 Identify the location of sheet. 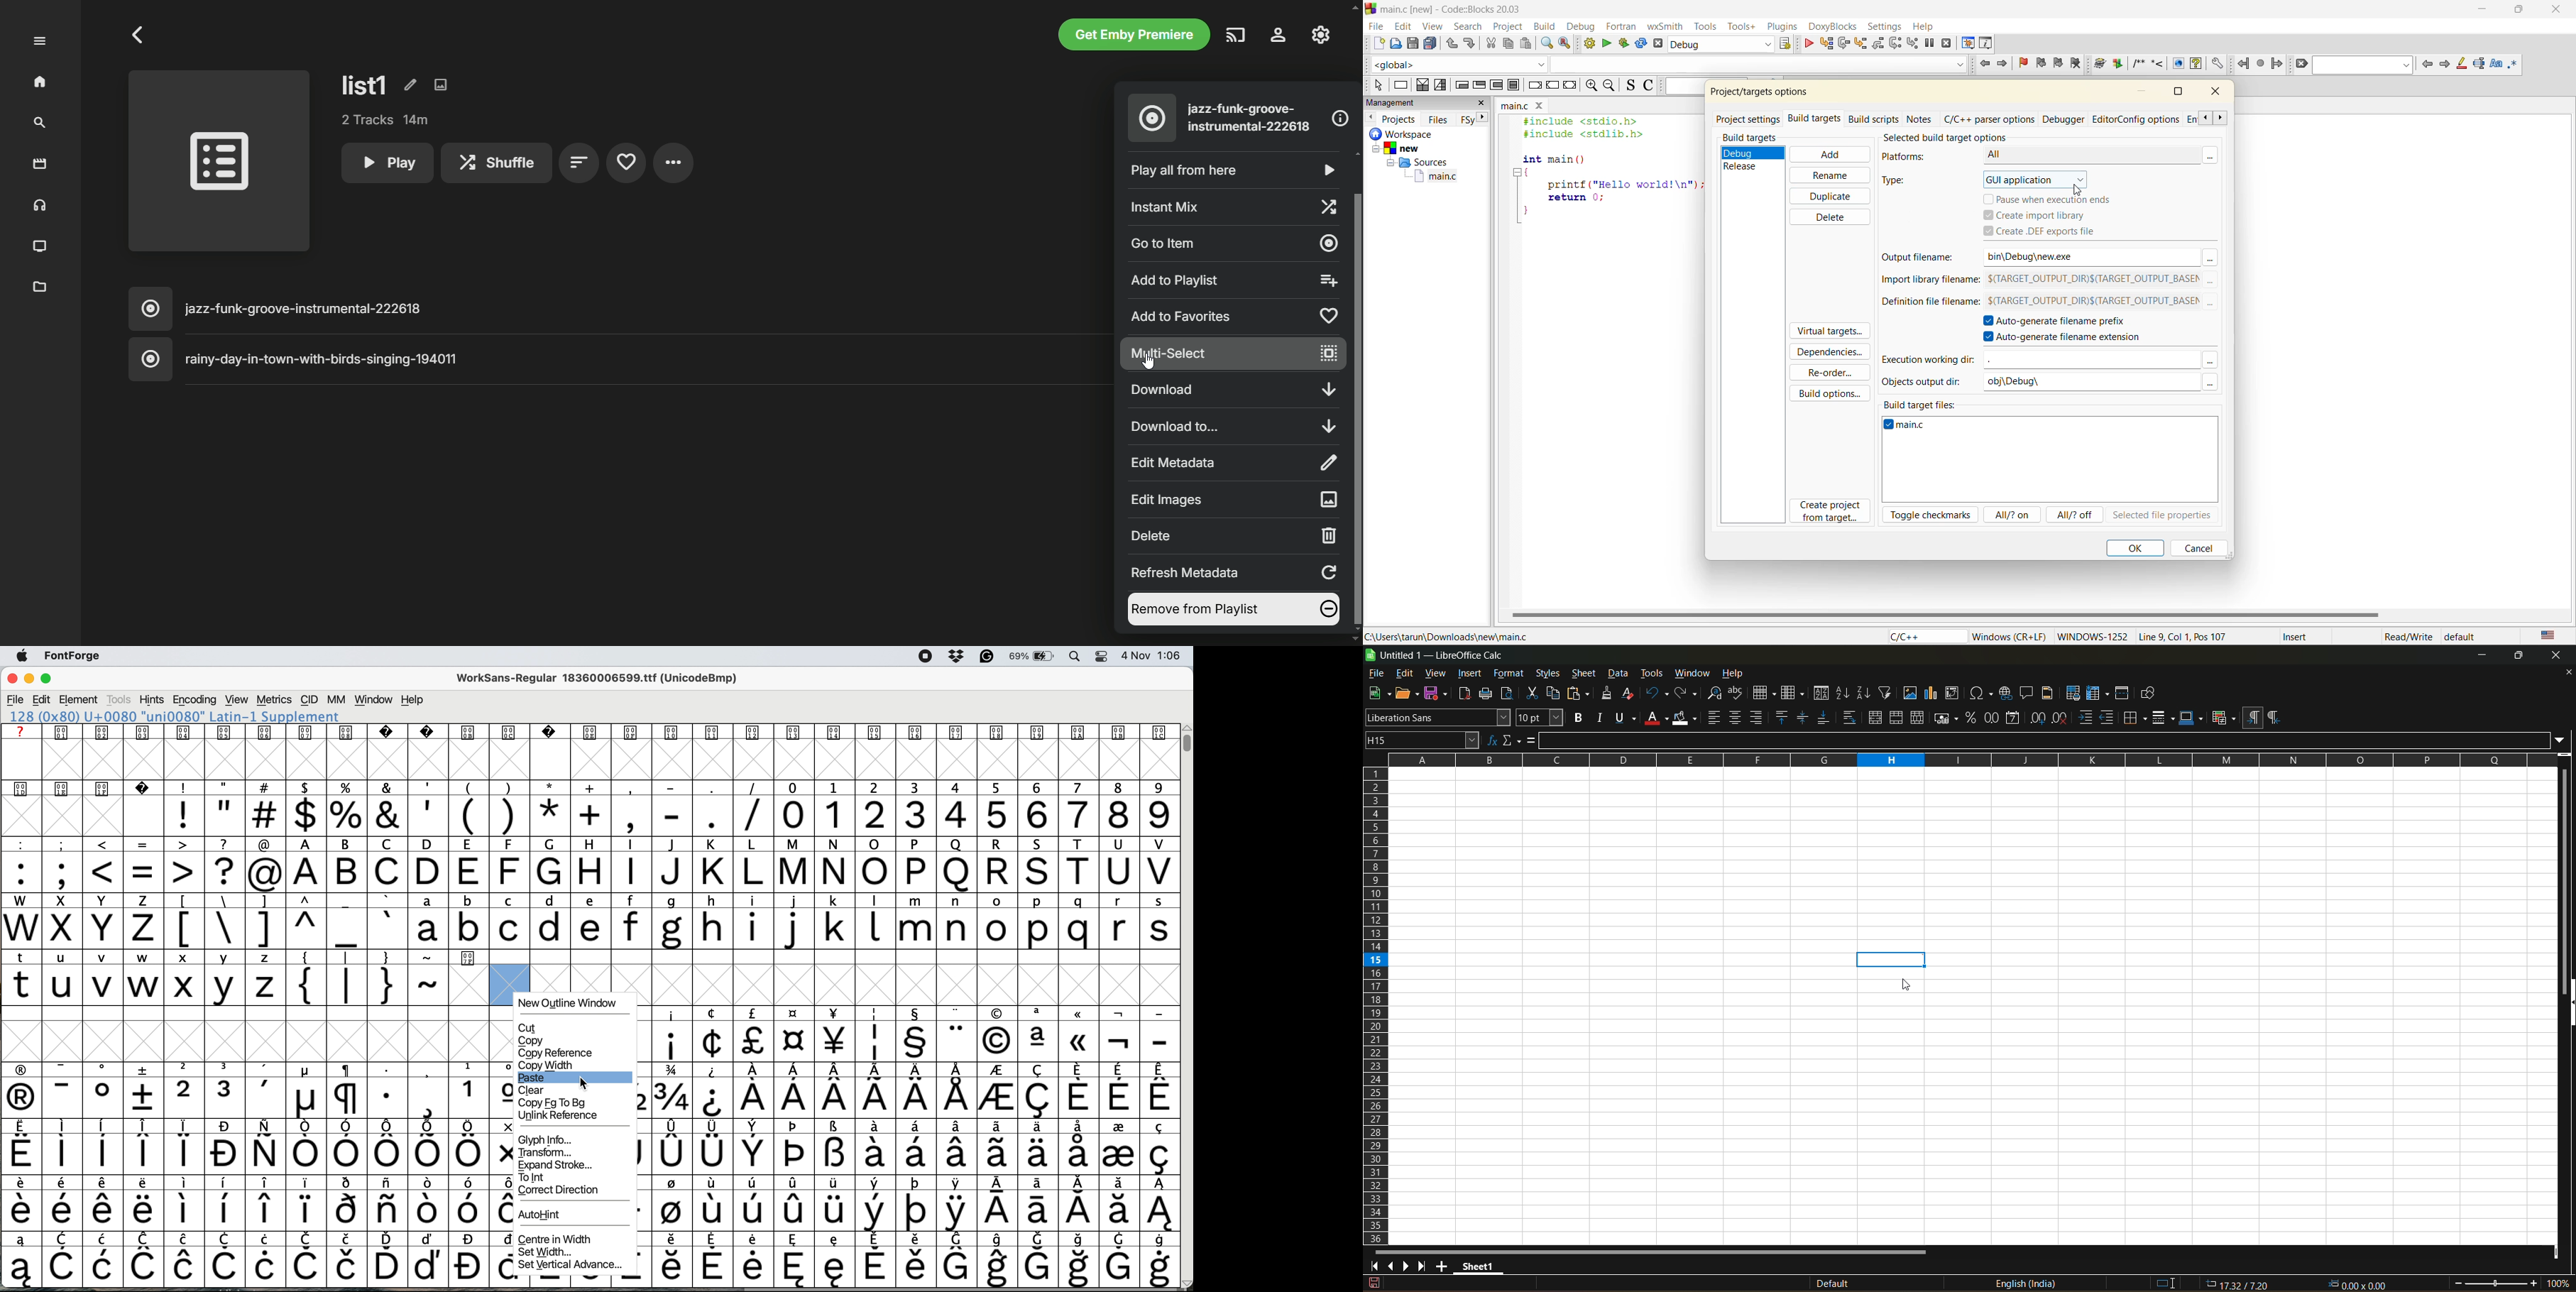
(1586, 673).